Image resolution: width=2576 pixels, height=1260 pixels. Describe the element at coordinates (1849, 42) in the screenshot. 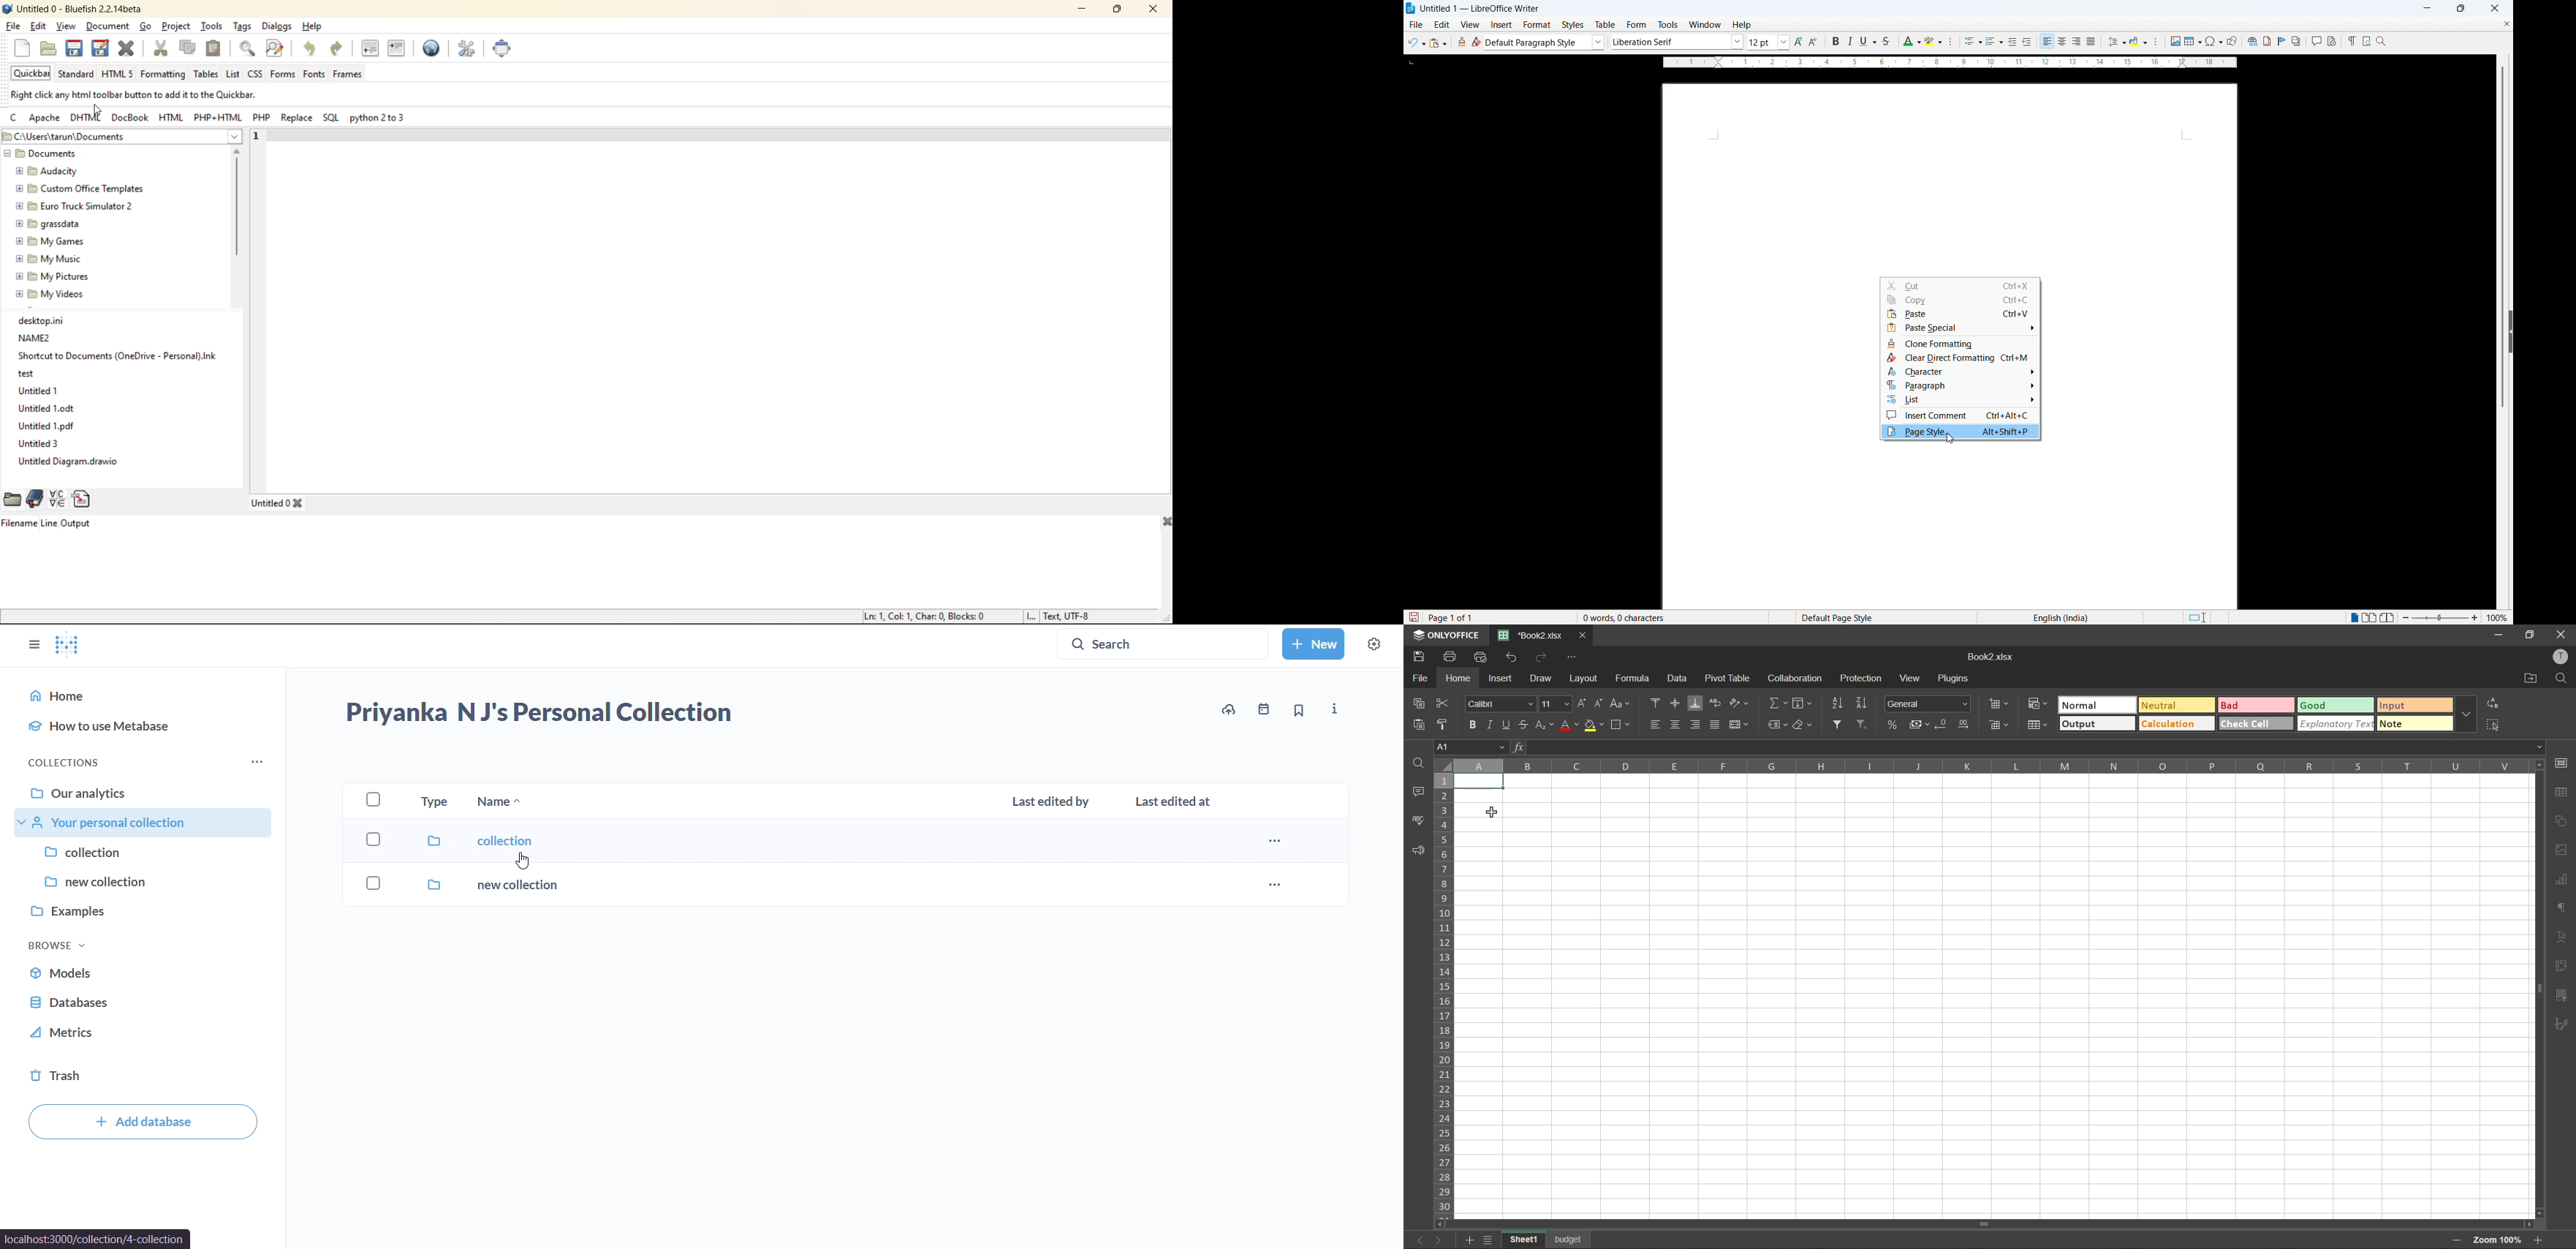

I see `italic ` at that location.